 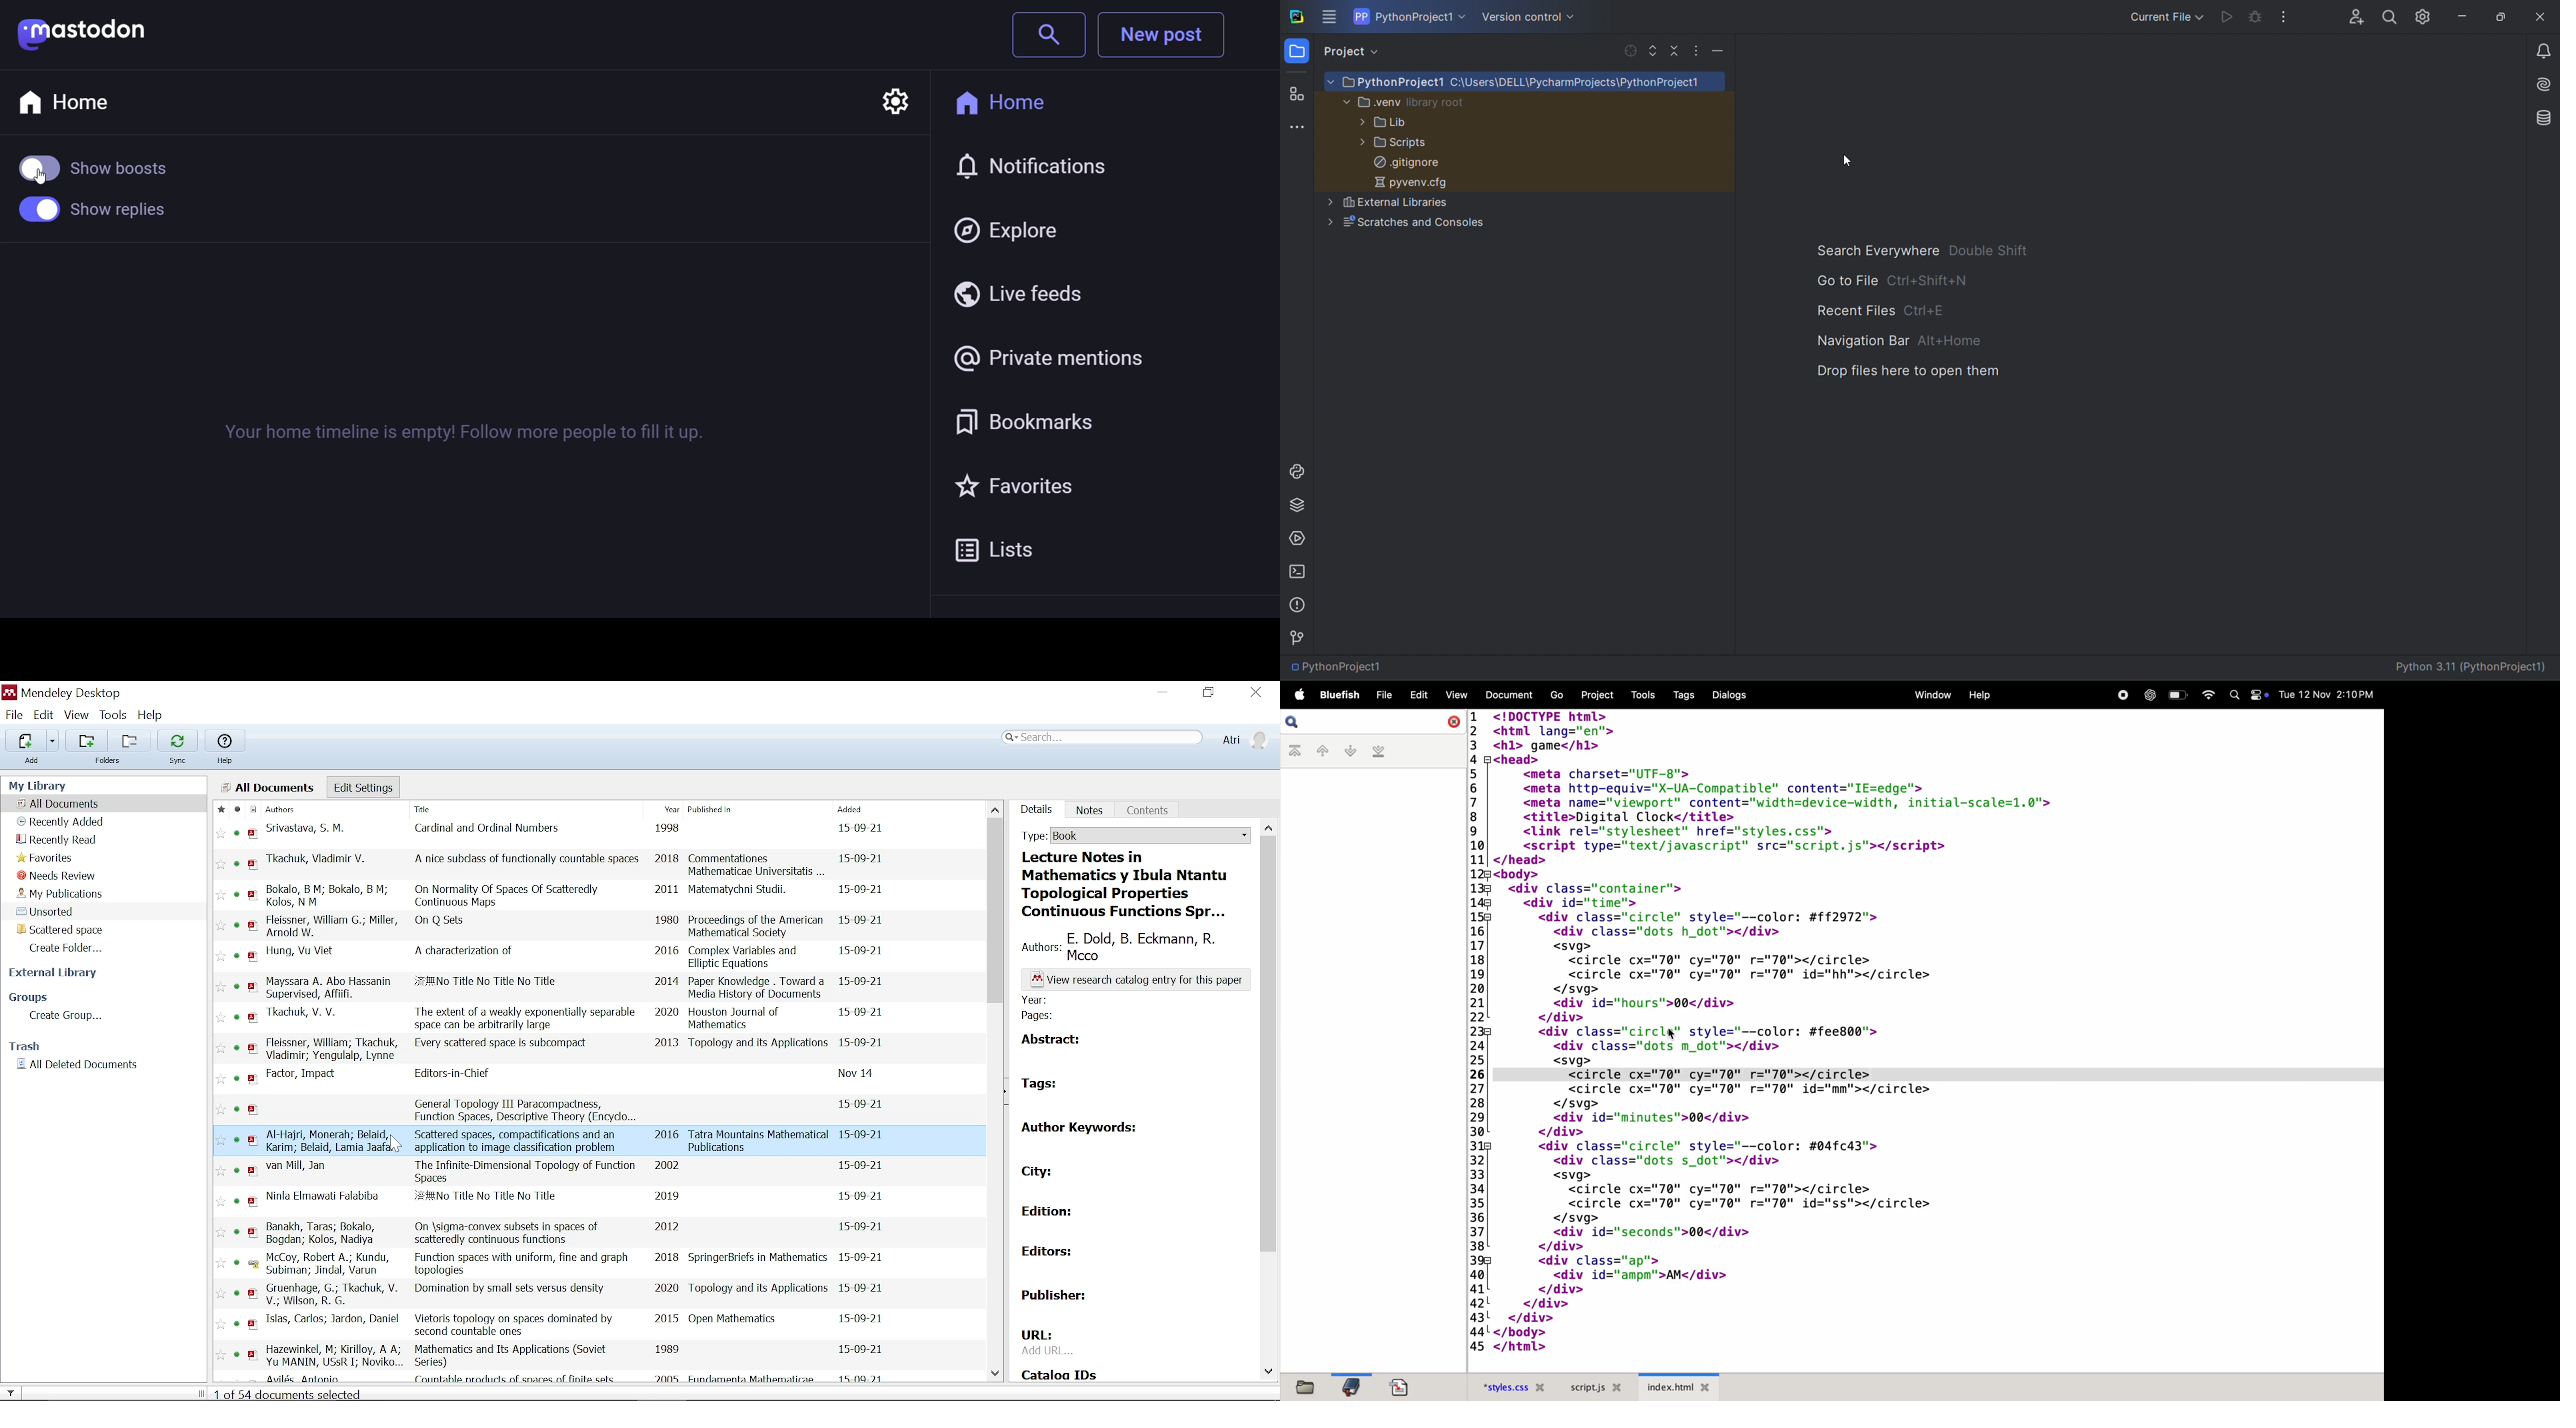 I want to click on External Library, so click(x=56, y=974).